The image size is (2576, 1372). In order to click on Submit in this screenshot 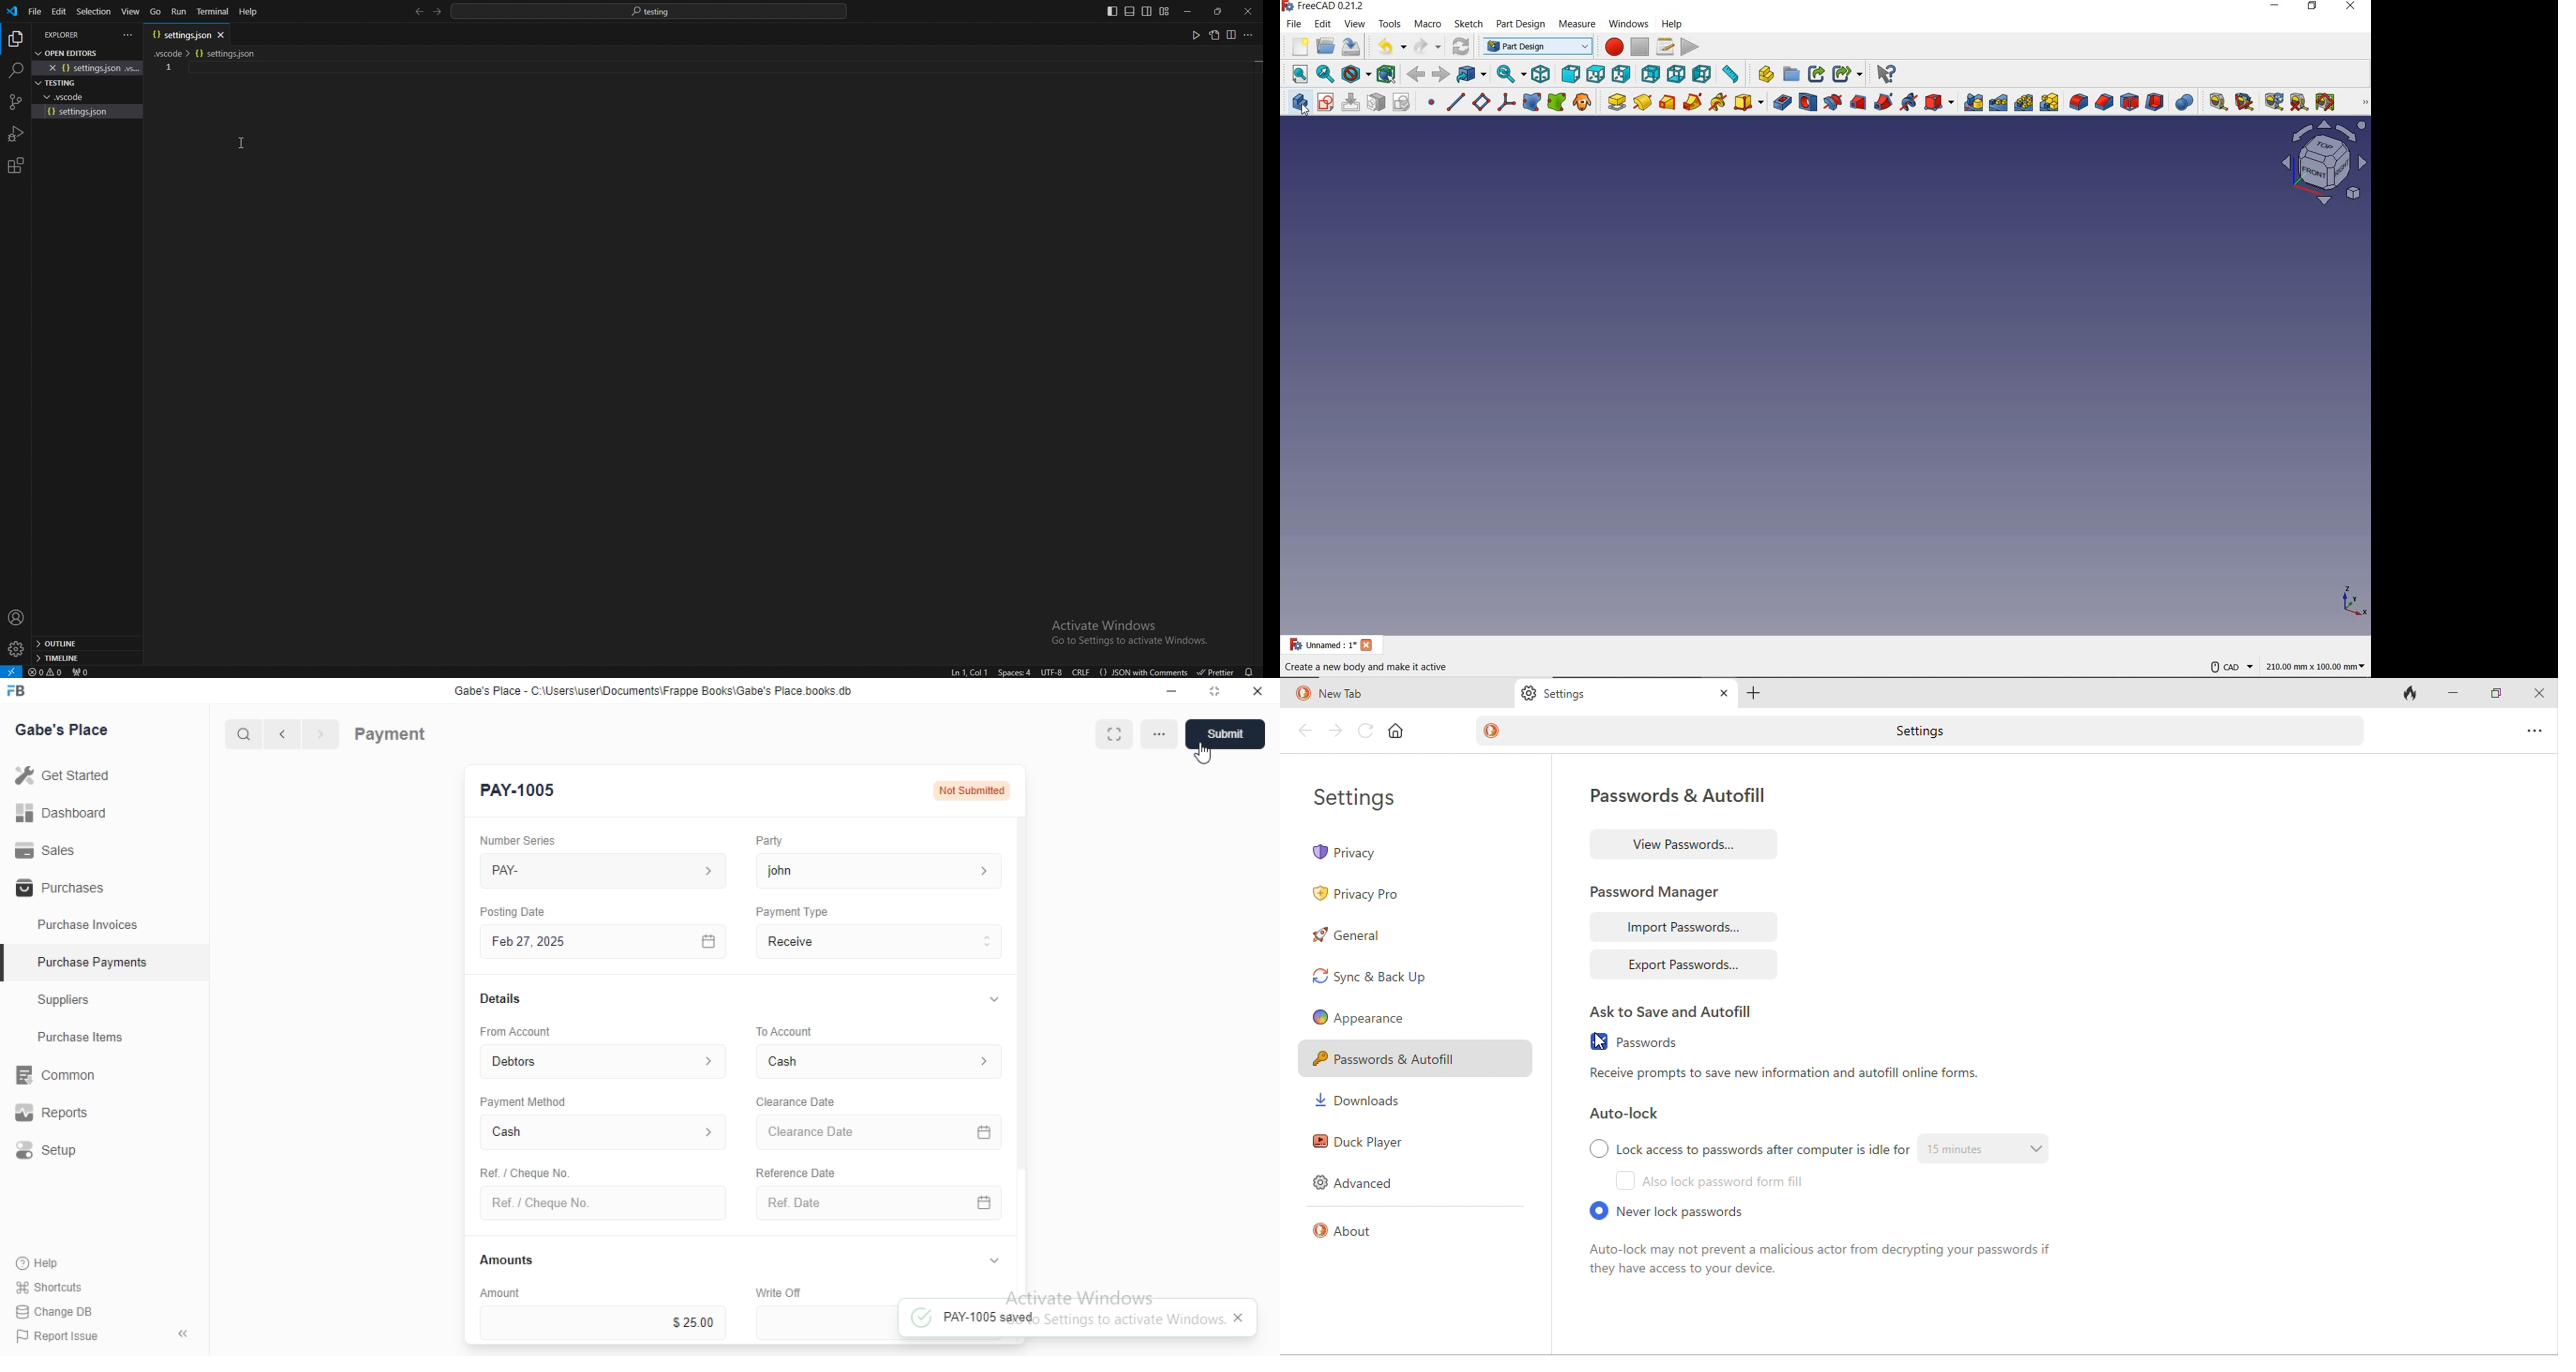, I will do `click(1225, 734)`.